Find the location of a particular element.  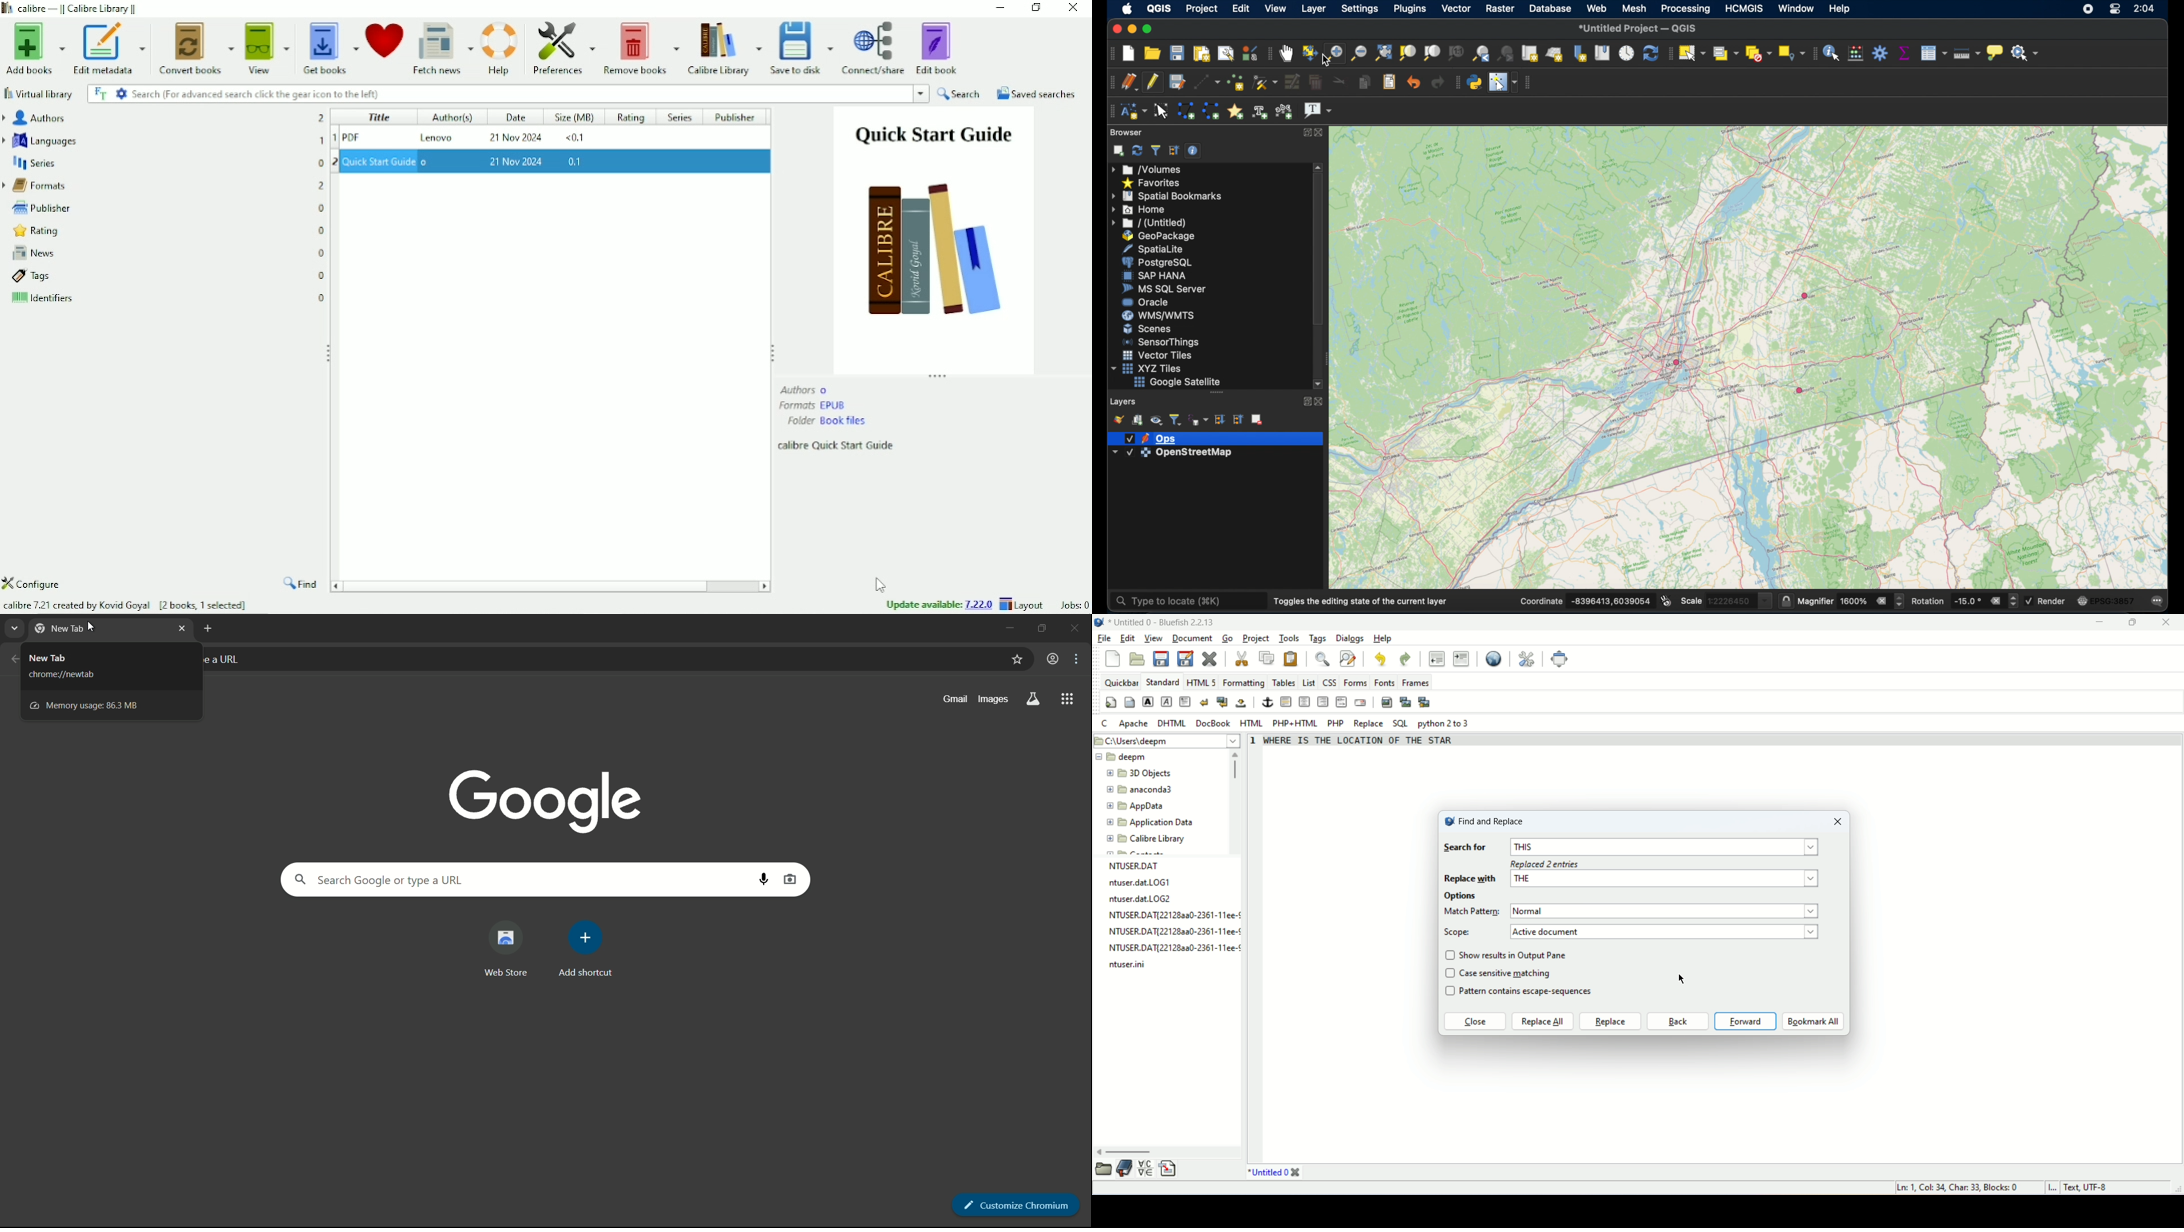

replaced text is located at coordinates (1360, 744).